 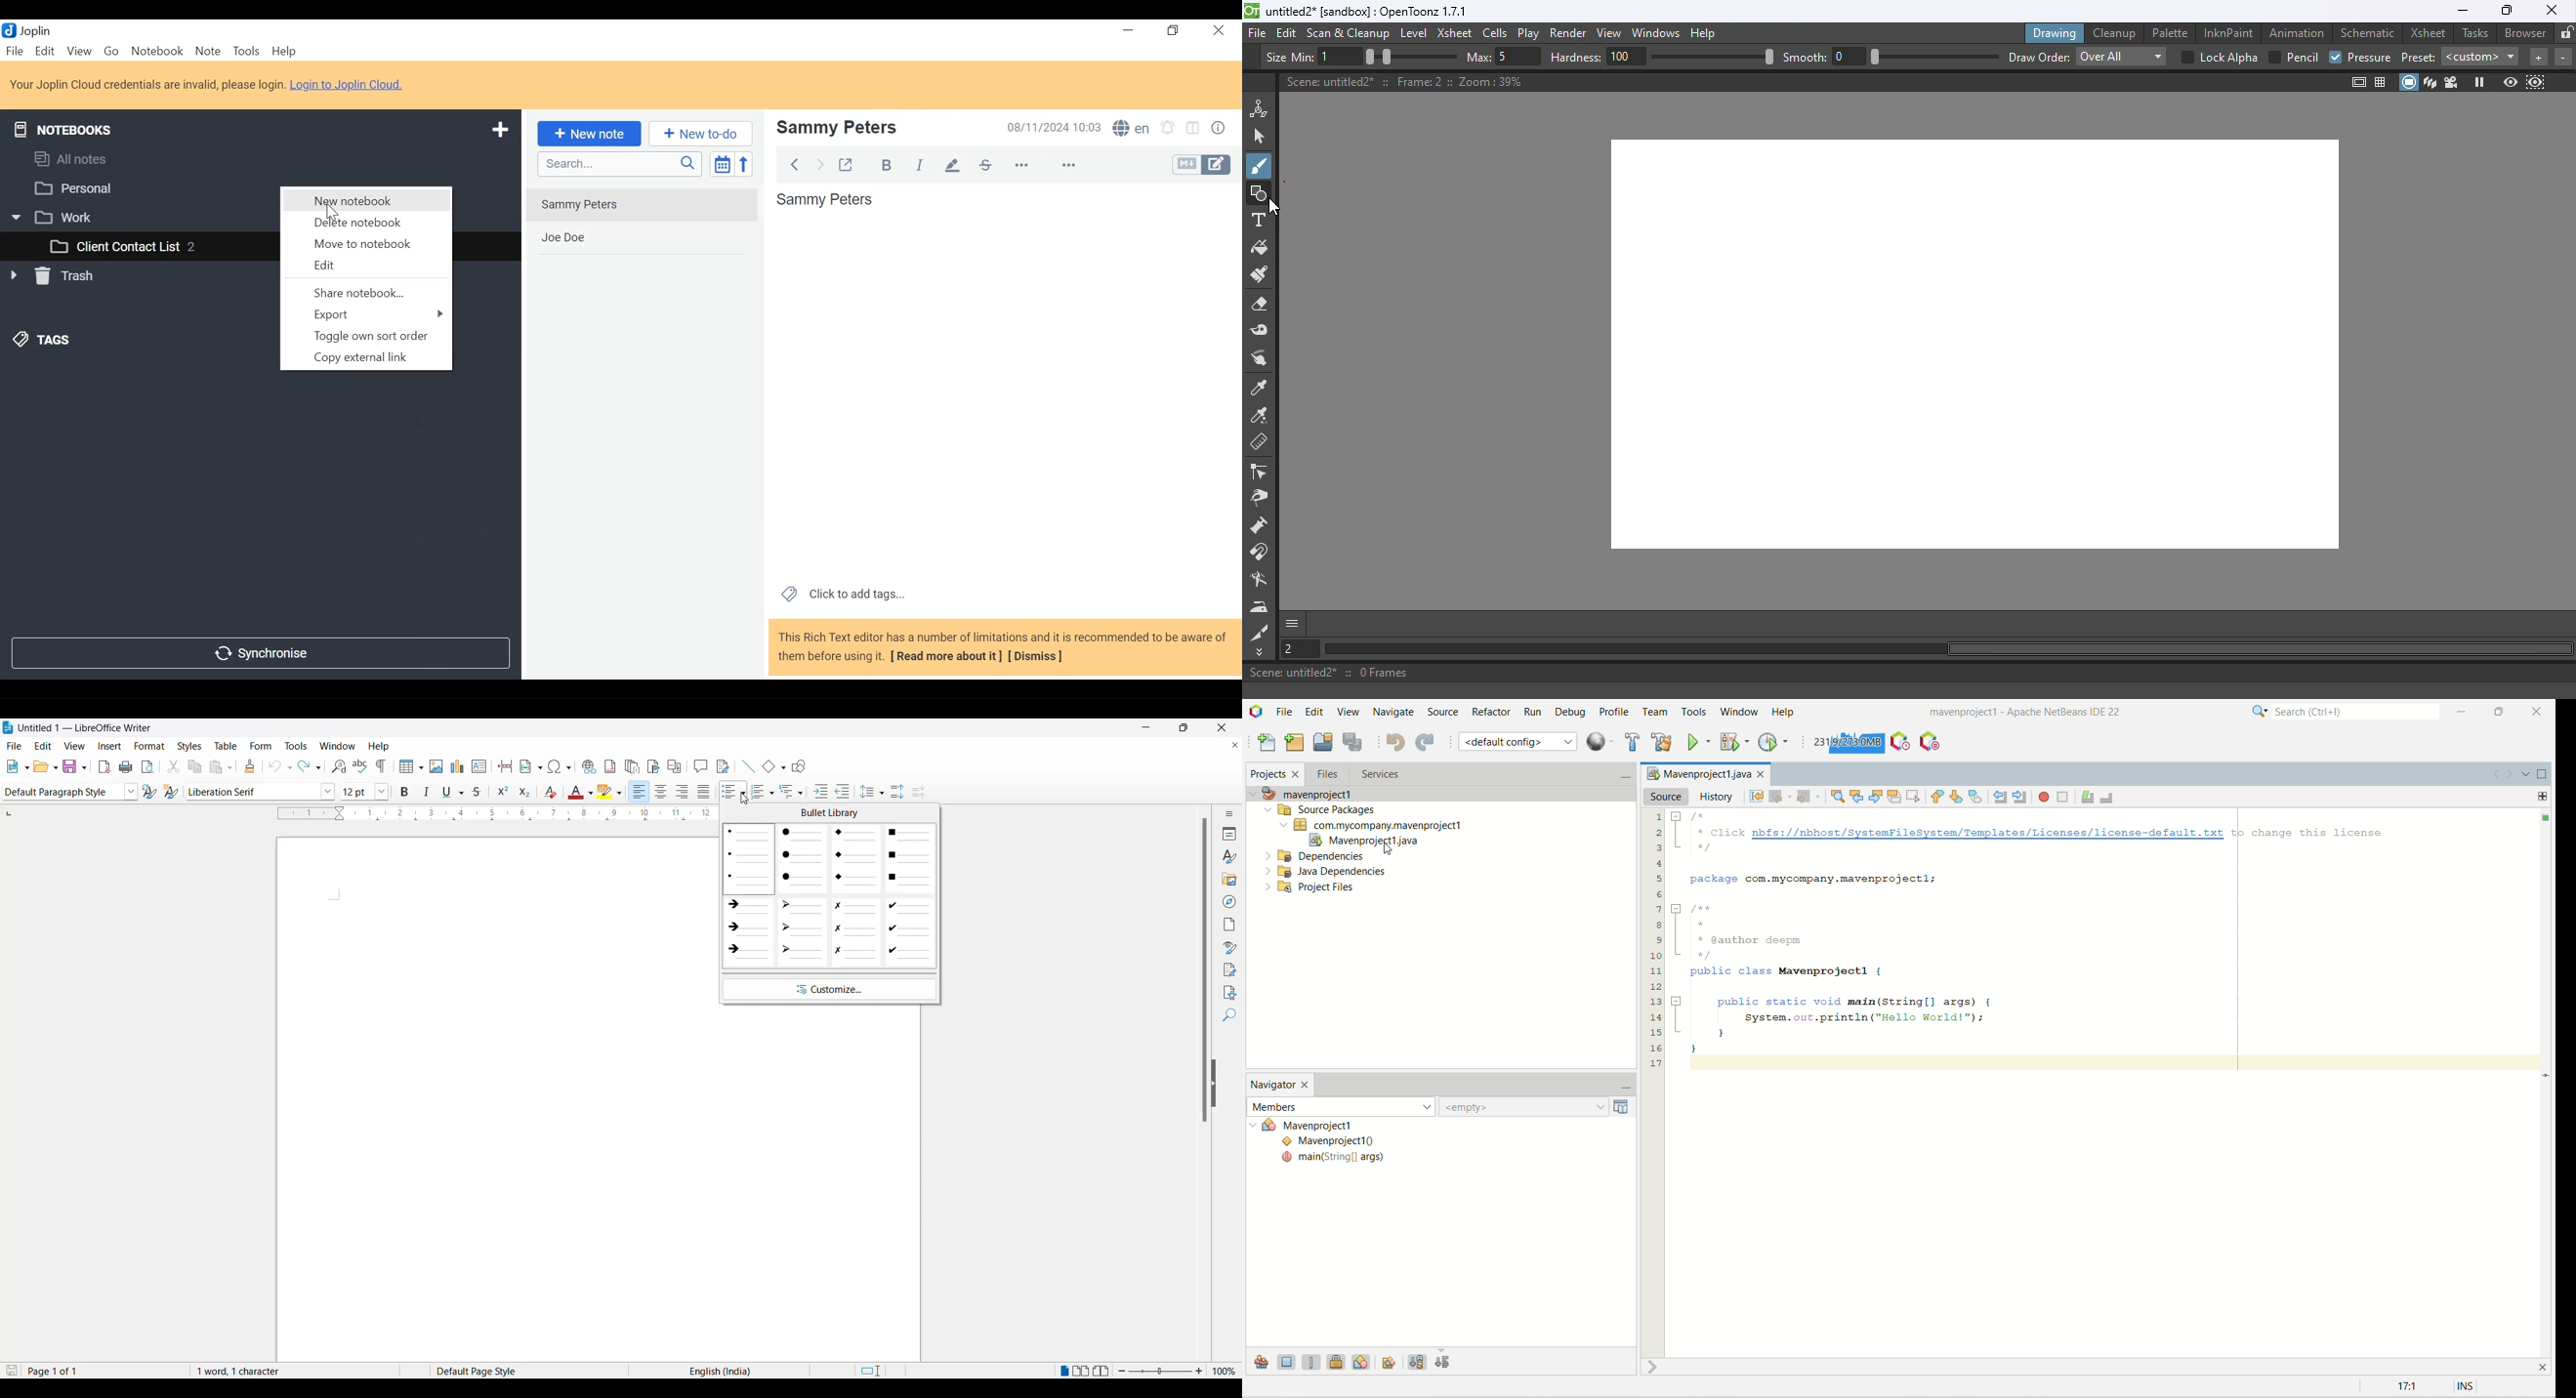 I want to click on Note, so click(x=207, y=51).